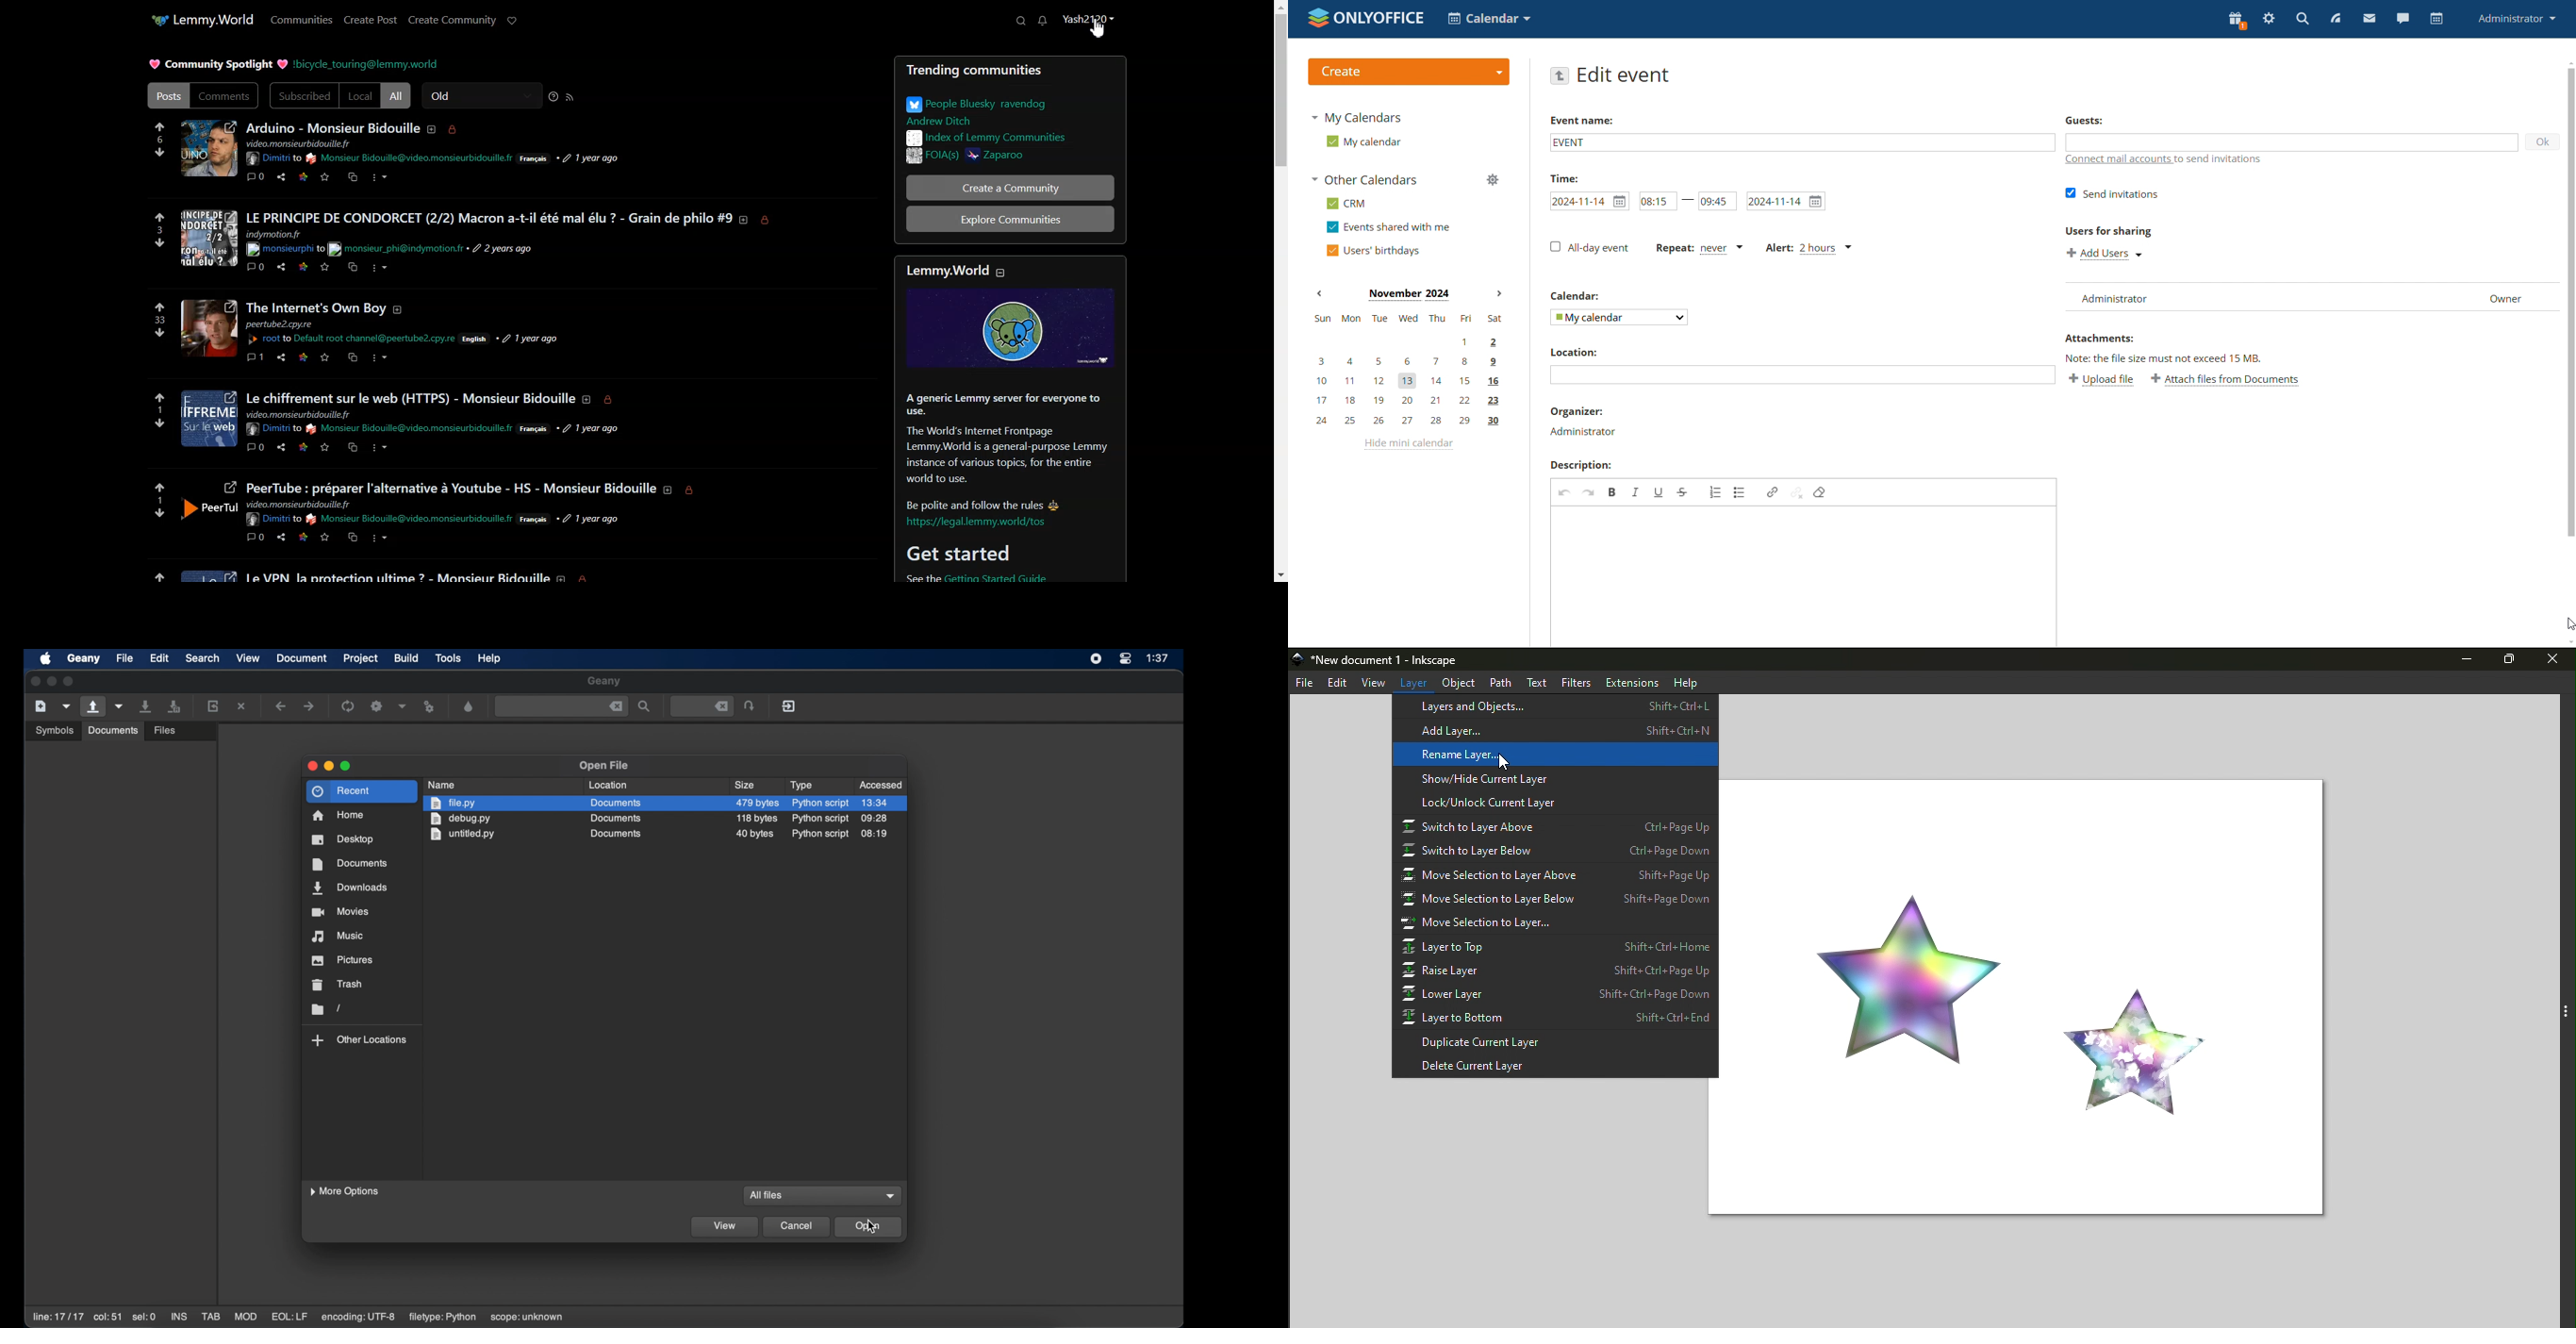  I want to click on profile picture, so click(208, 421).